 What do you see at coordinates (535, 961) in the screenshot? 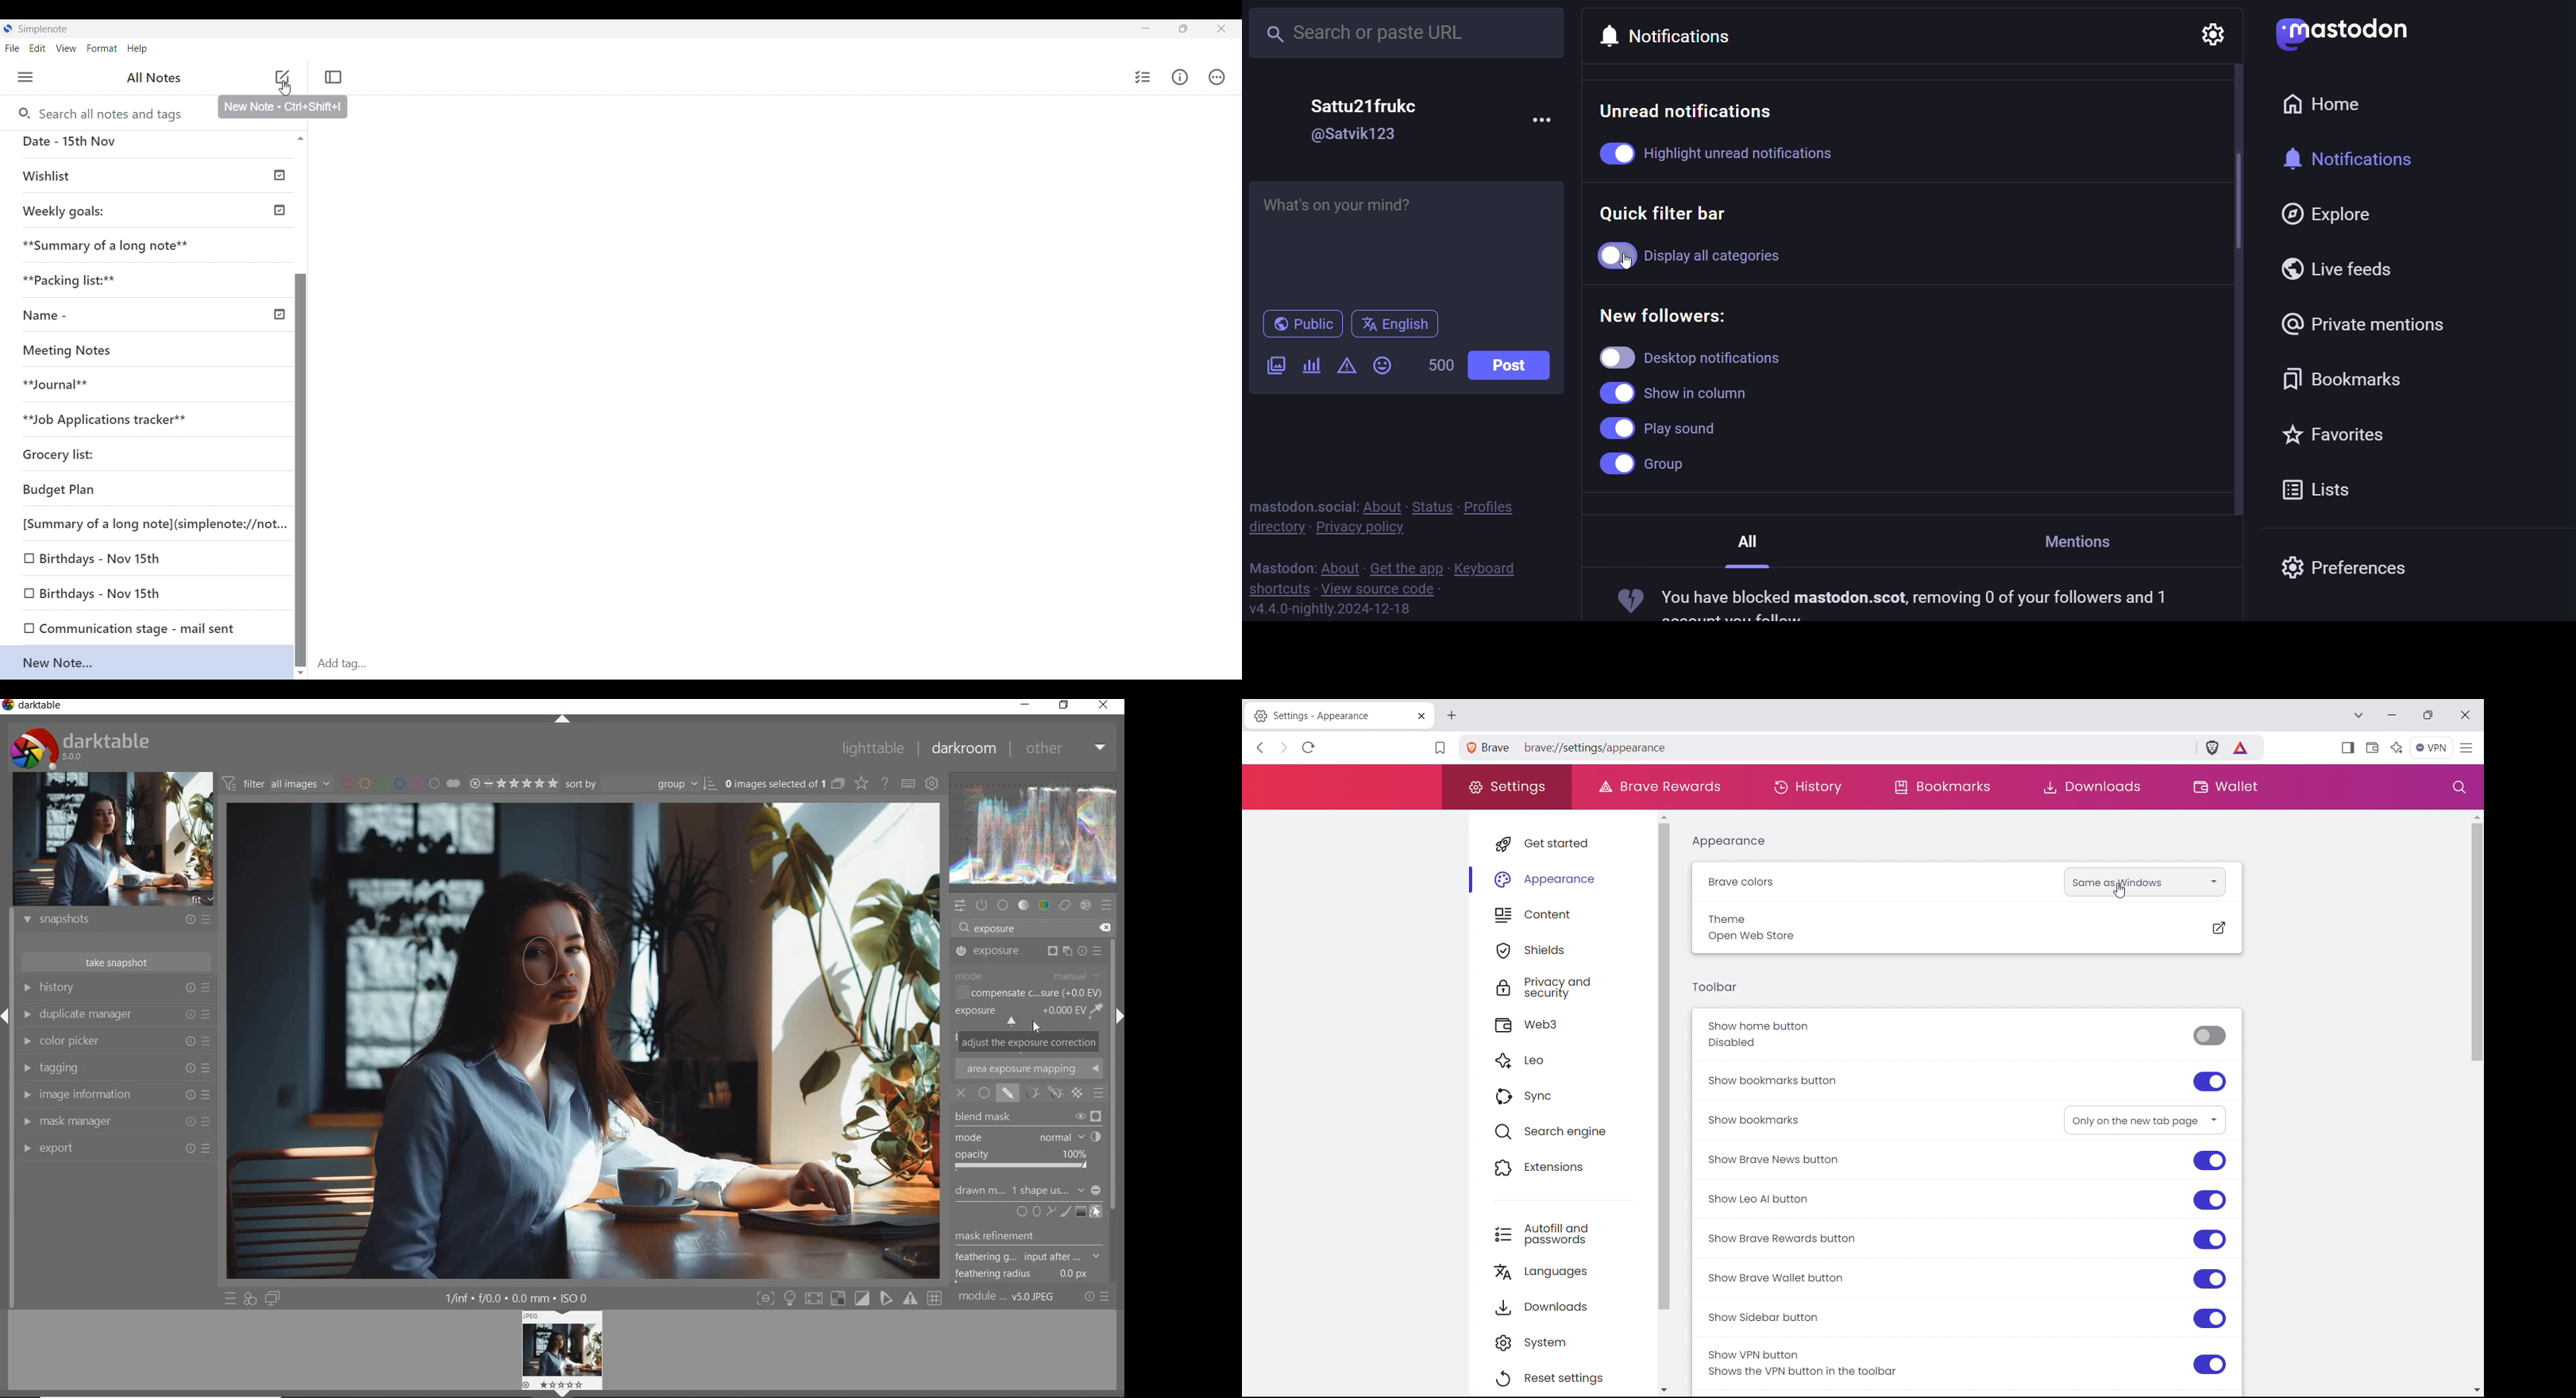
I see `DRAWN MASK` at bounding box center [535, 961].